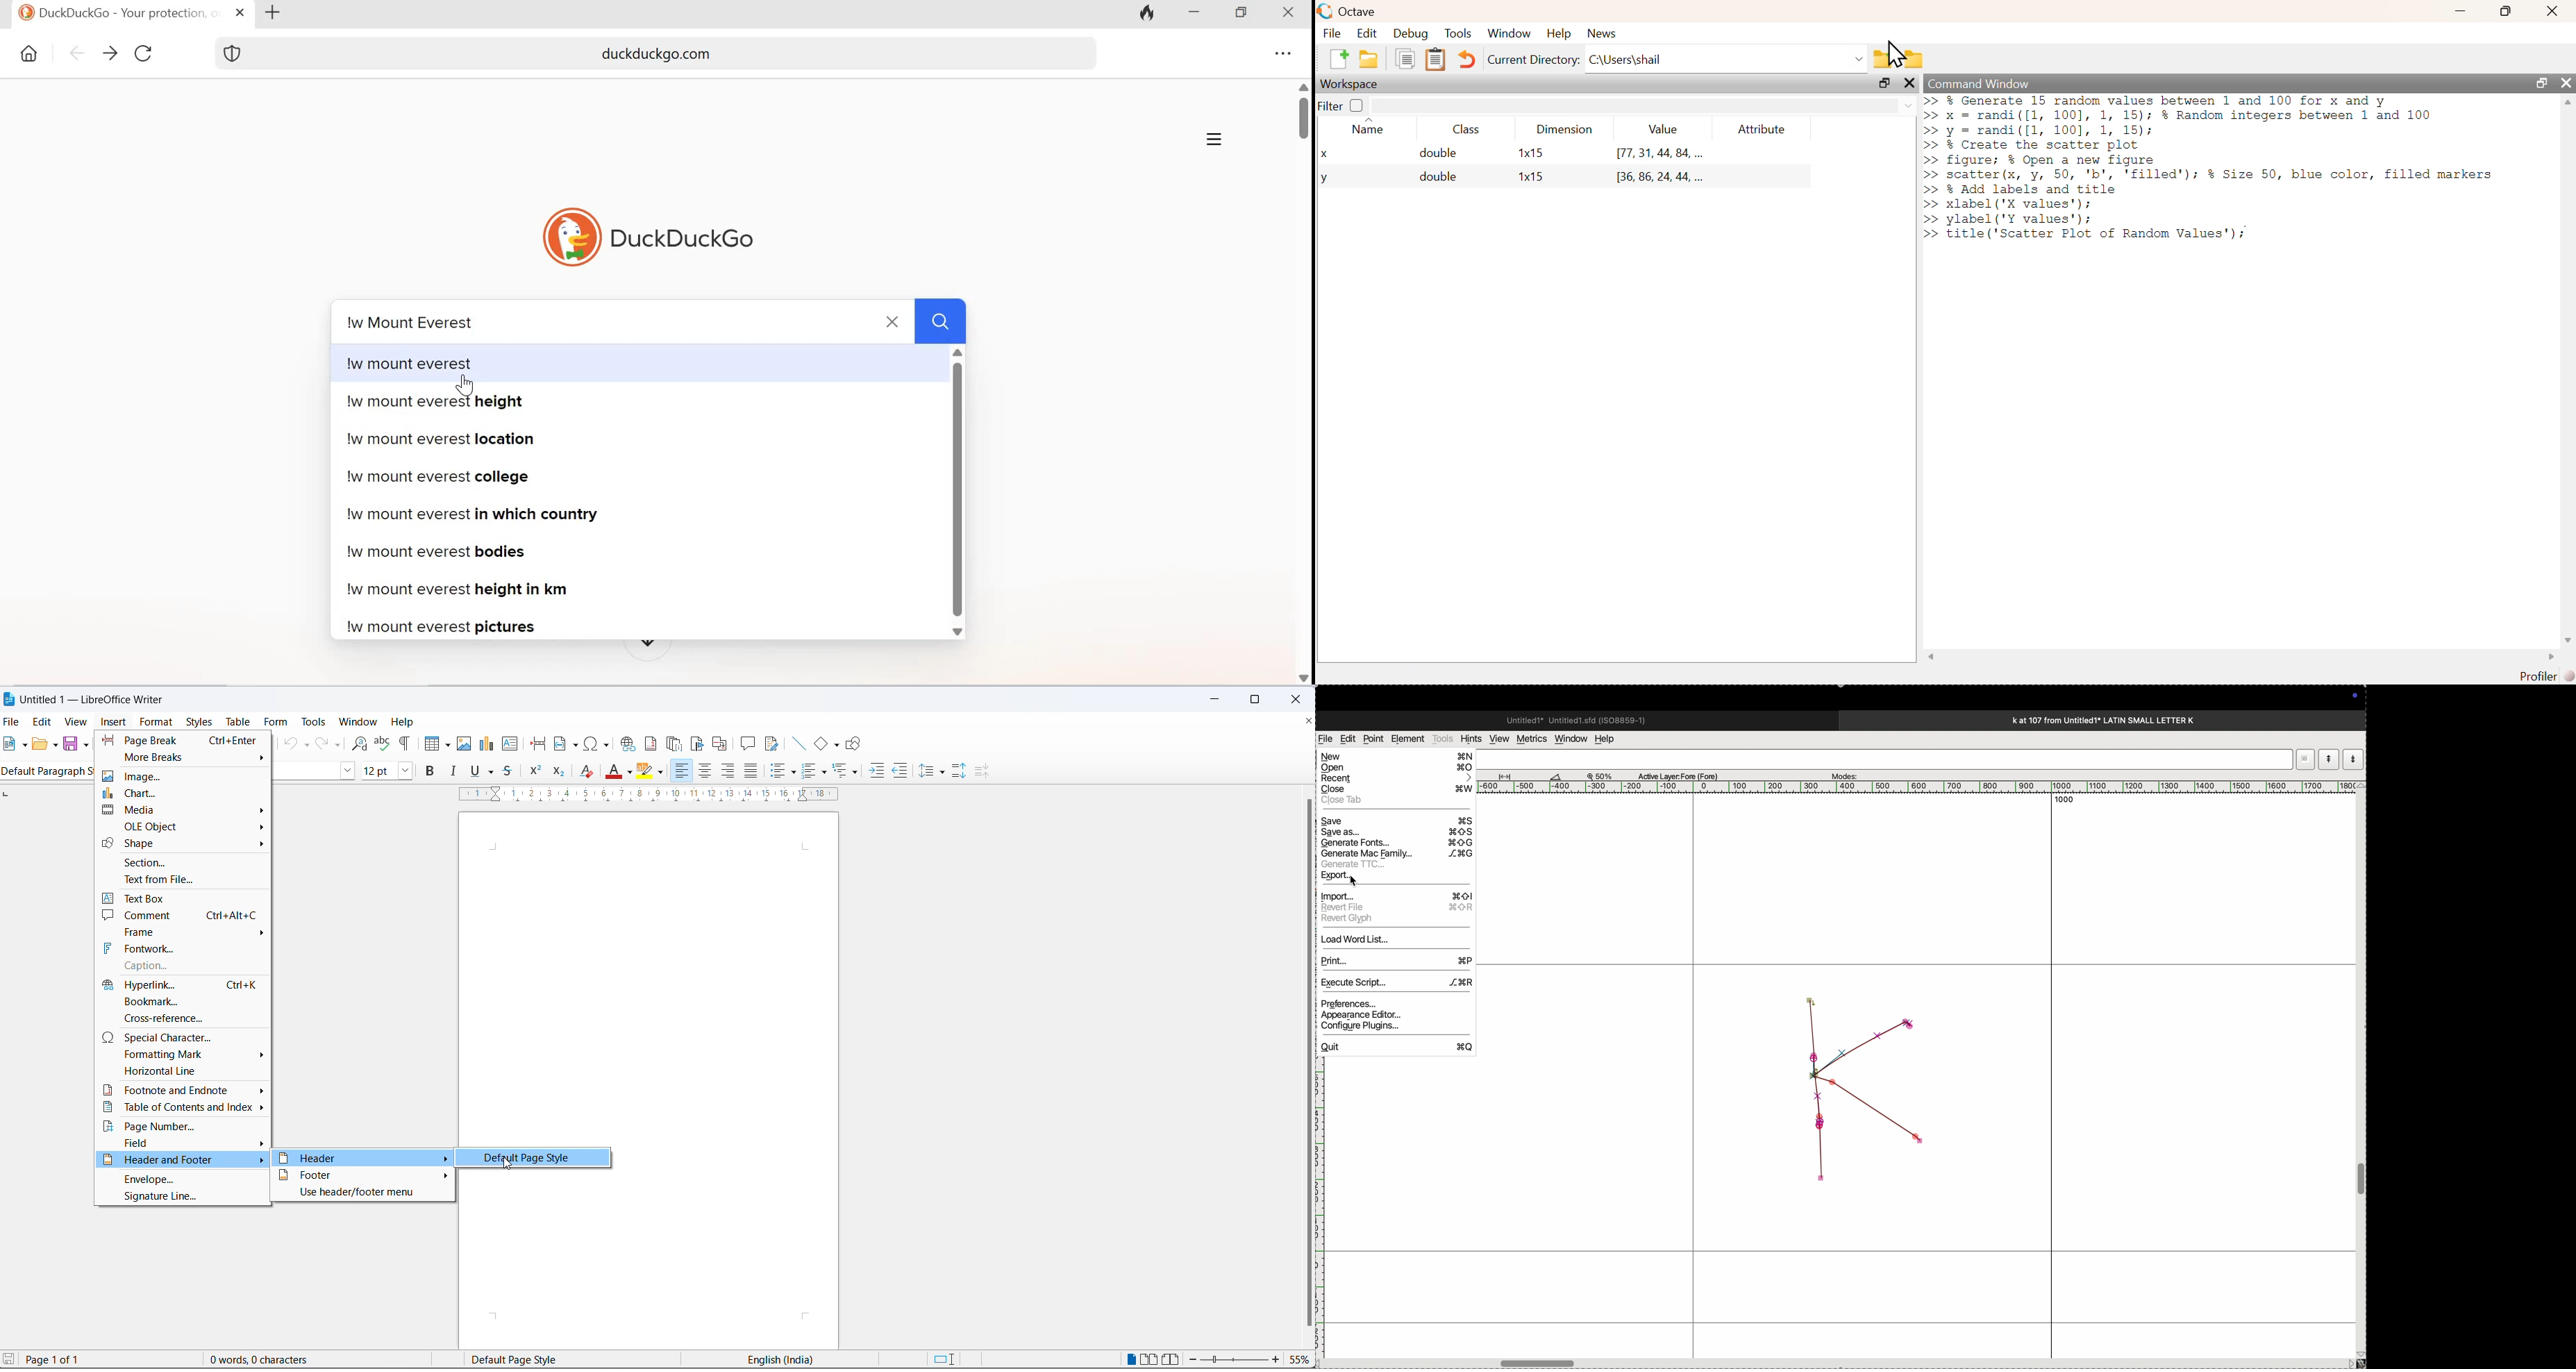 This screenshot has height=1372, width=2576. I want to click on justified, so click(751, 772).